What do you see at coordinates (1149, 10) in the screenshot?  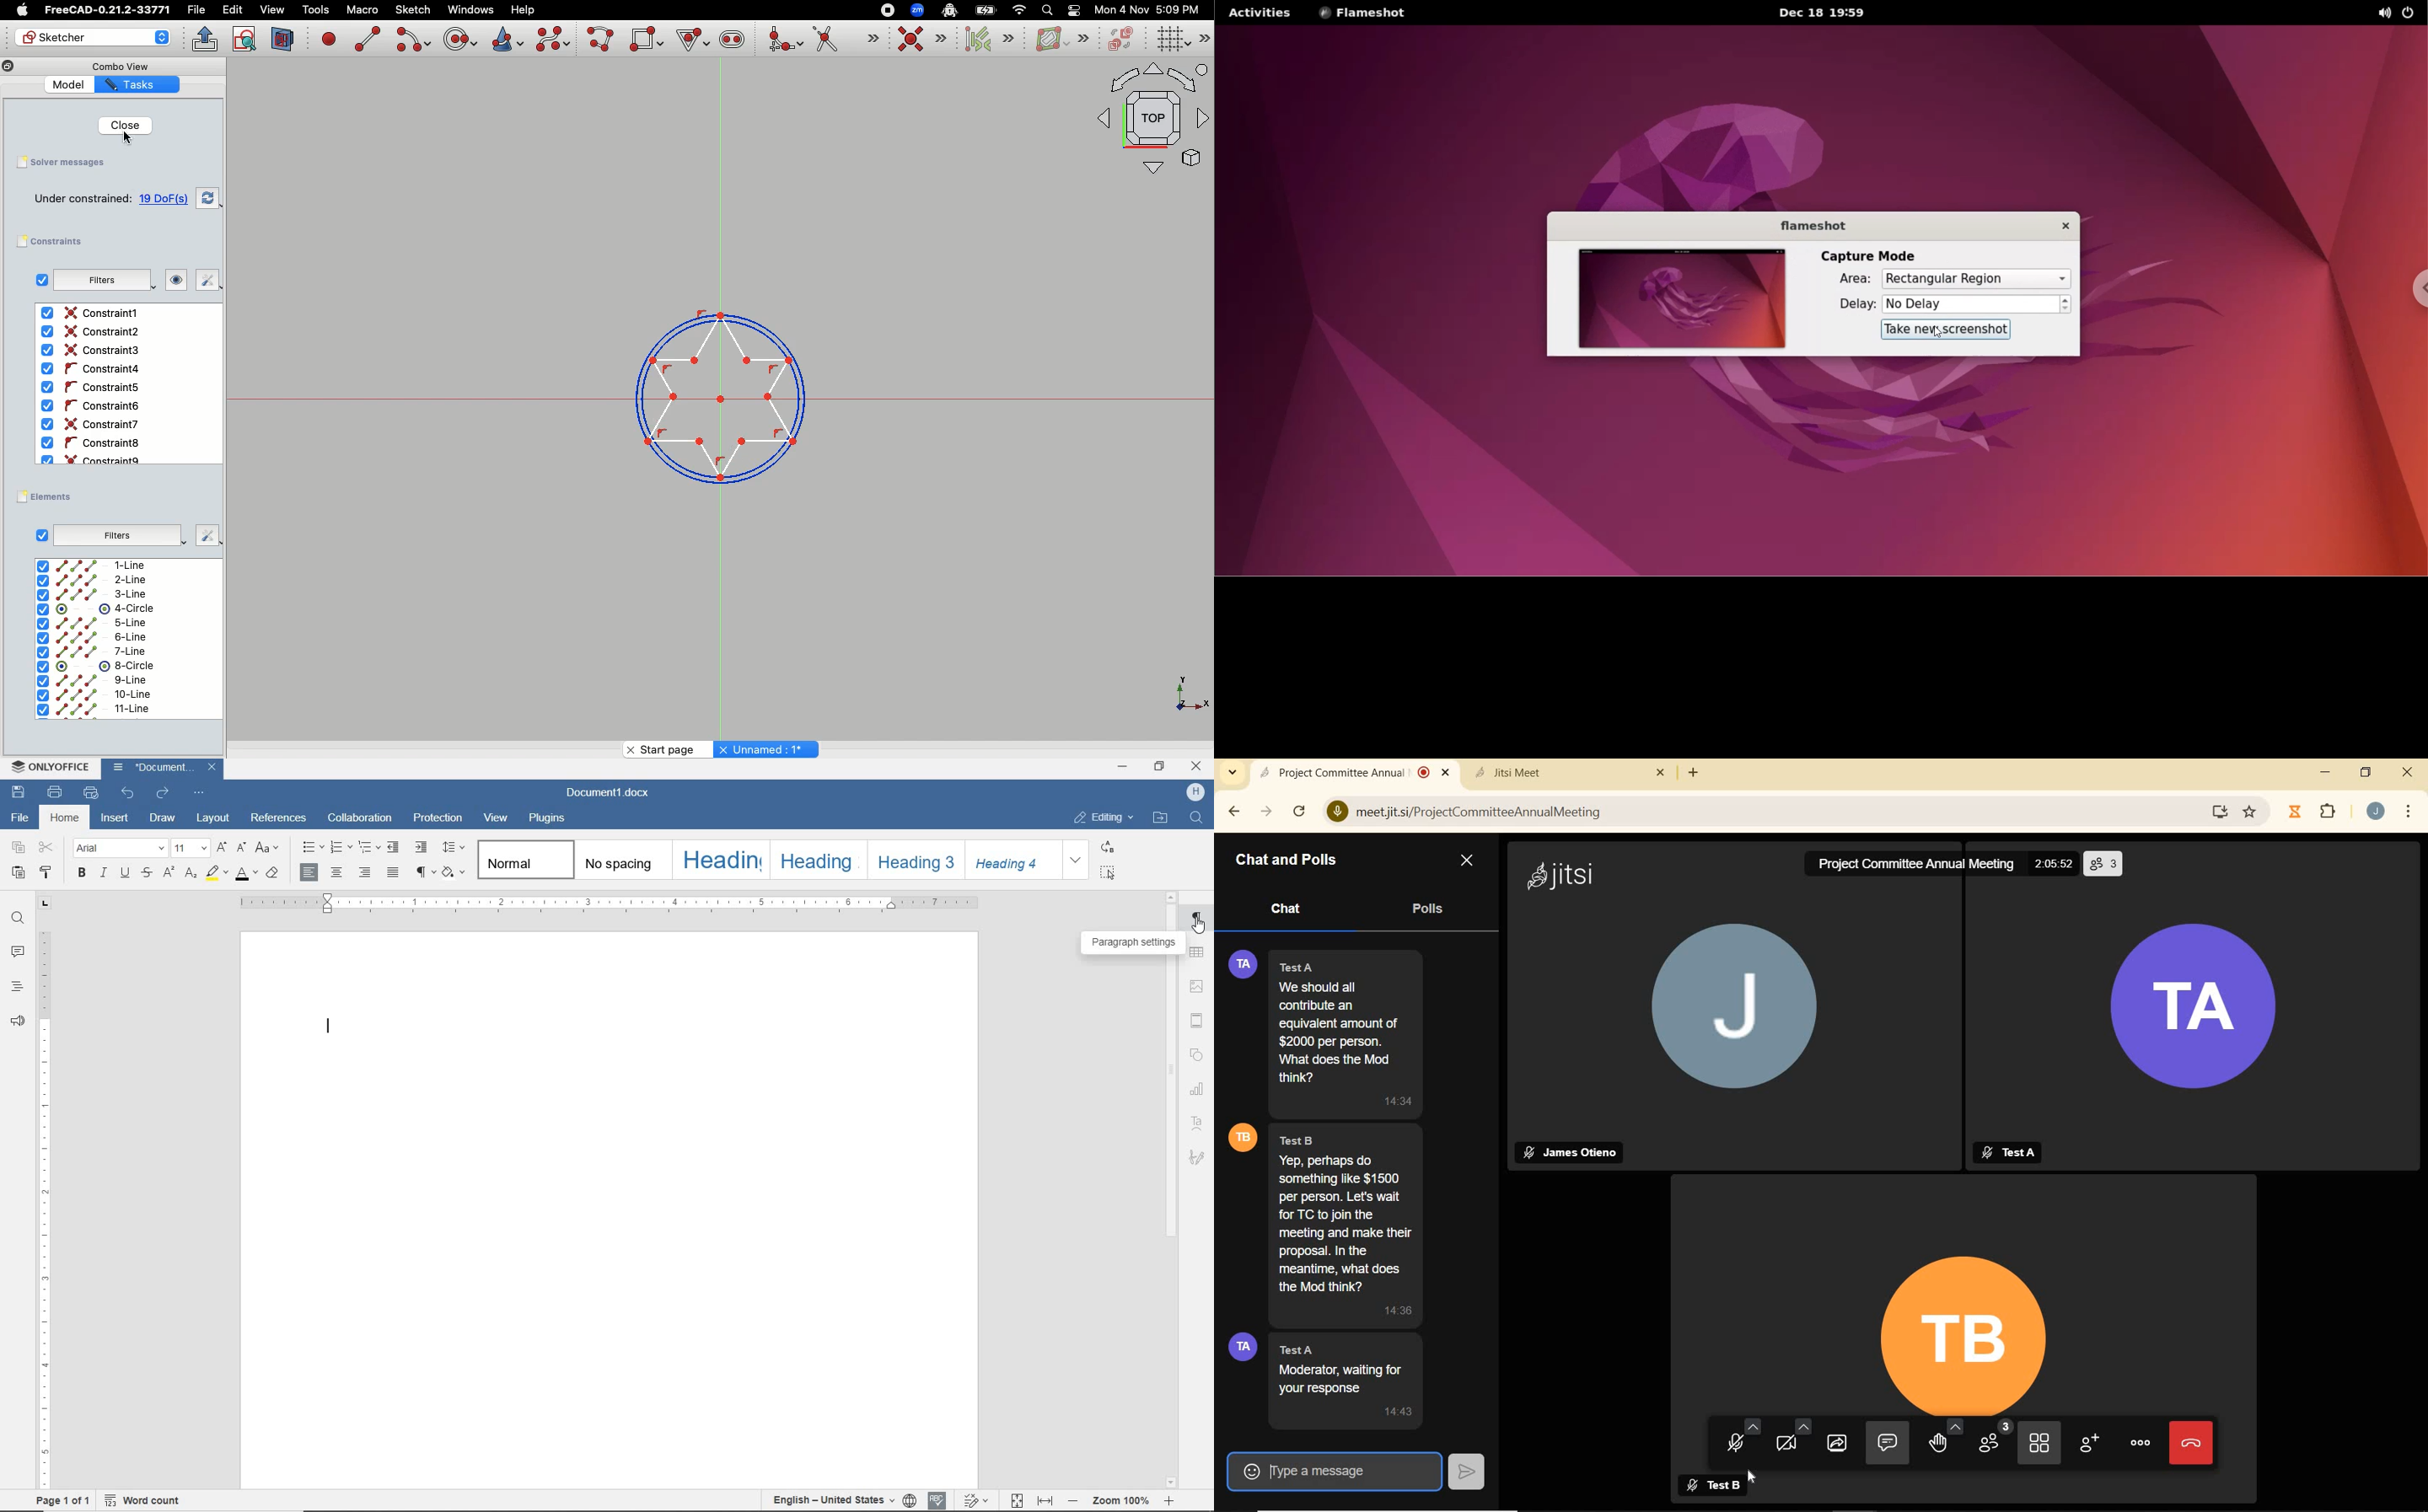 I see `Mon 4 Nov 5:09 PM` at bounding box center [1149, 10].